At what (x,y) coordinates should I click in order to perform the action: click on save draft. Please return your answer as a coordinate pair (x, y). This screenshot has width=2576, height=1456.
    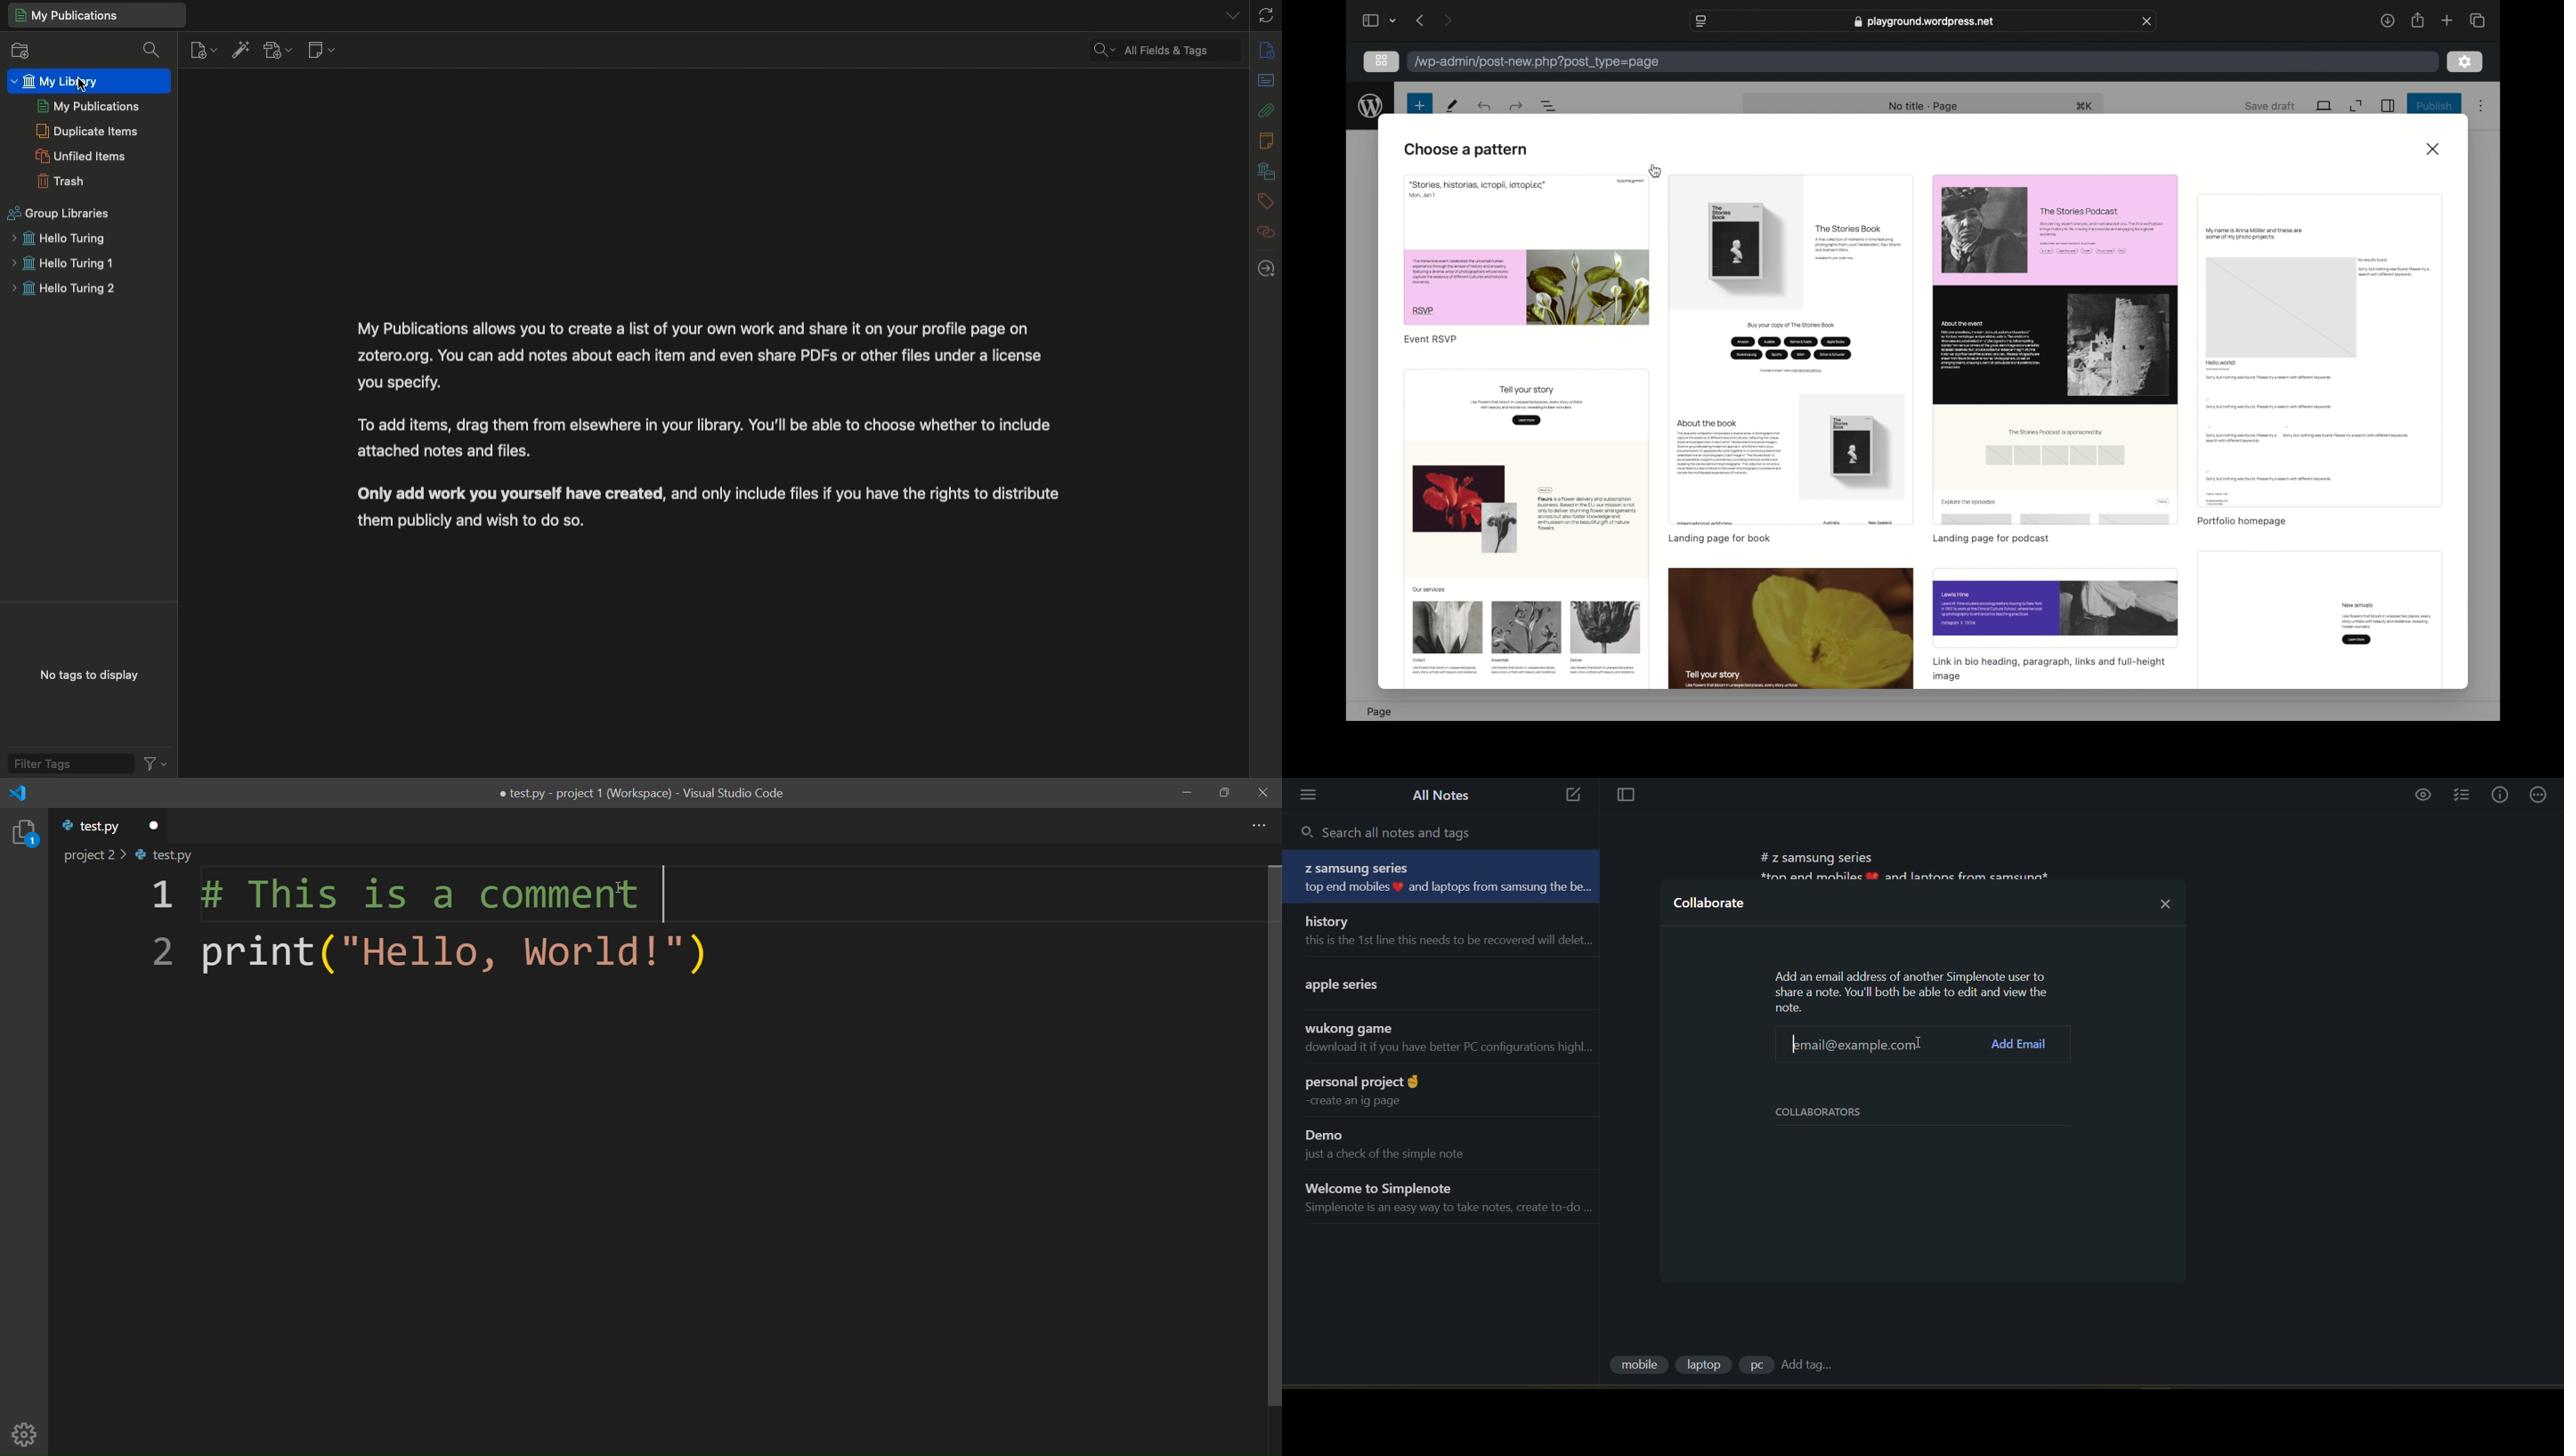
    Looking at the image, I should click on (2272, 107).